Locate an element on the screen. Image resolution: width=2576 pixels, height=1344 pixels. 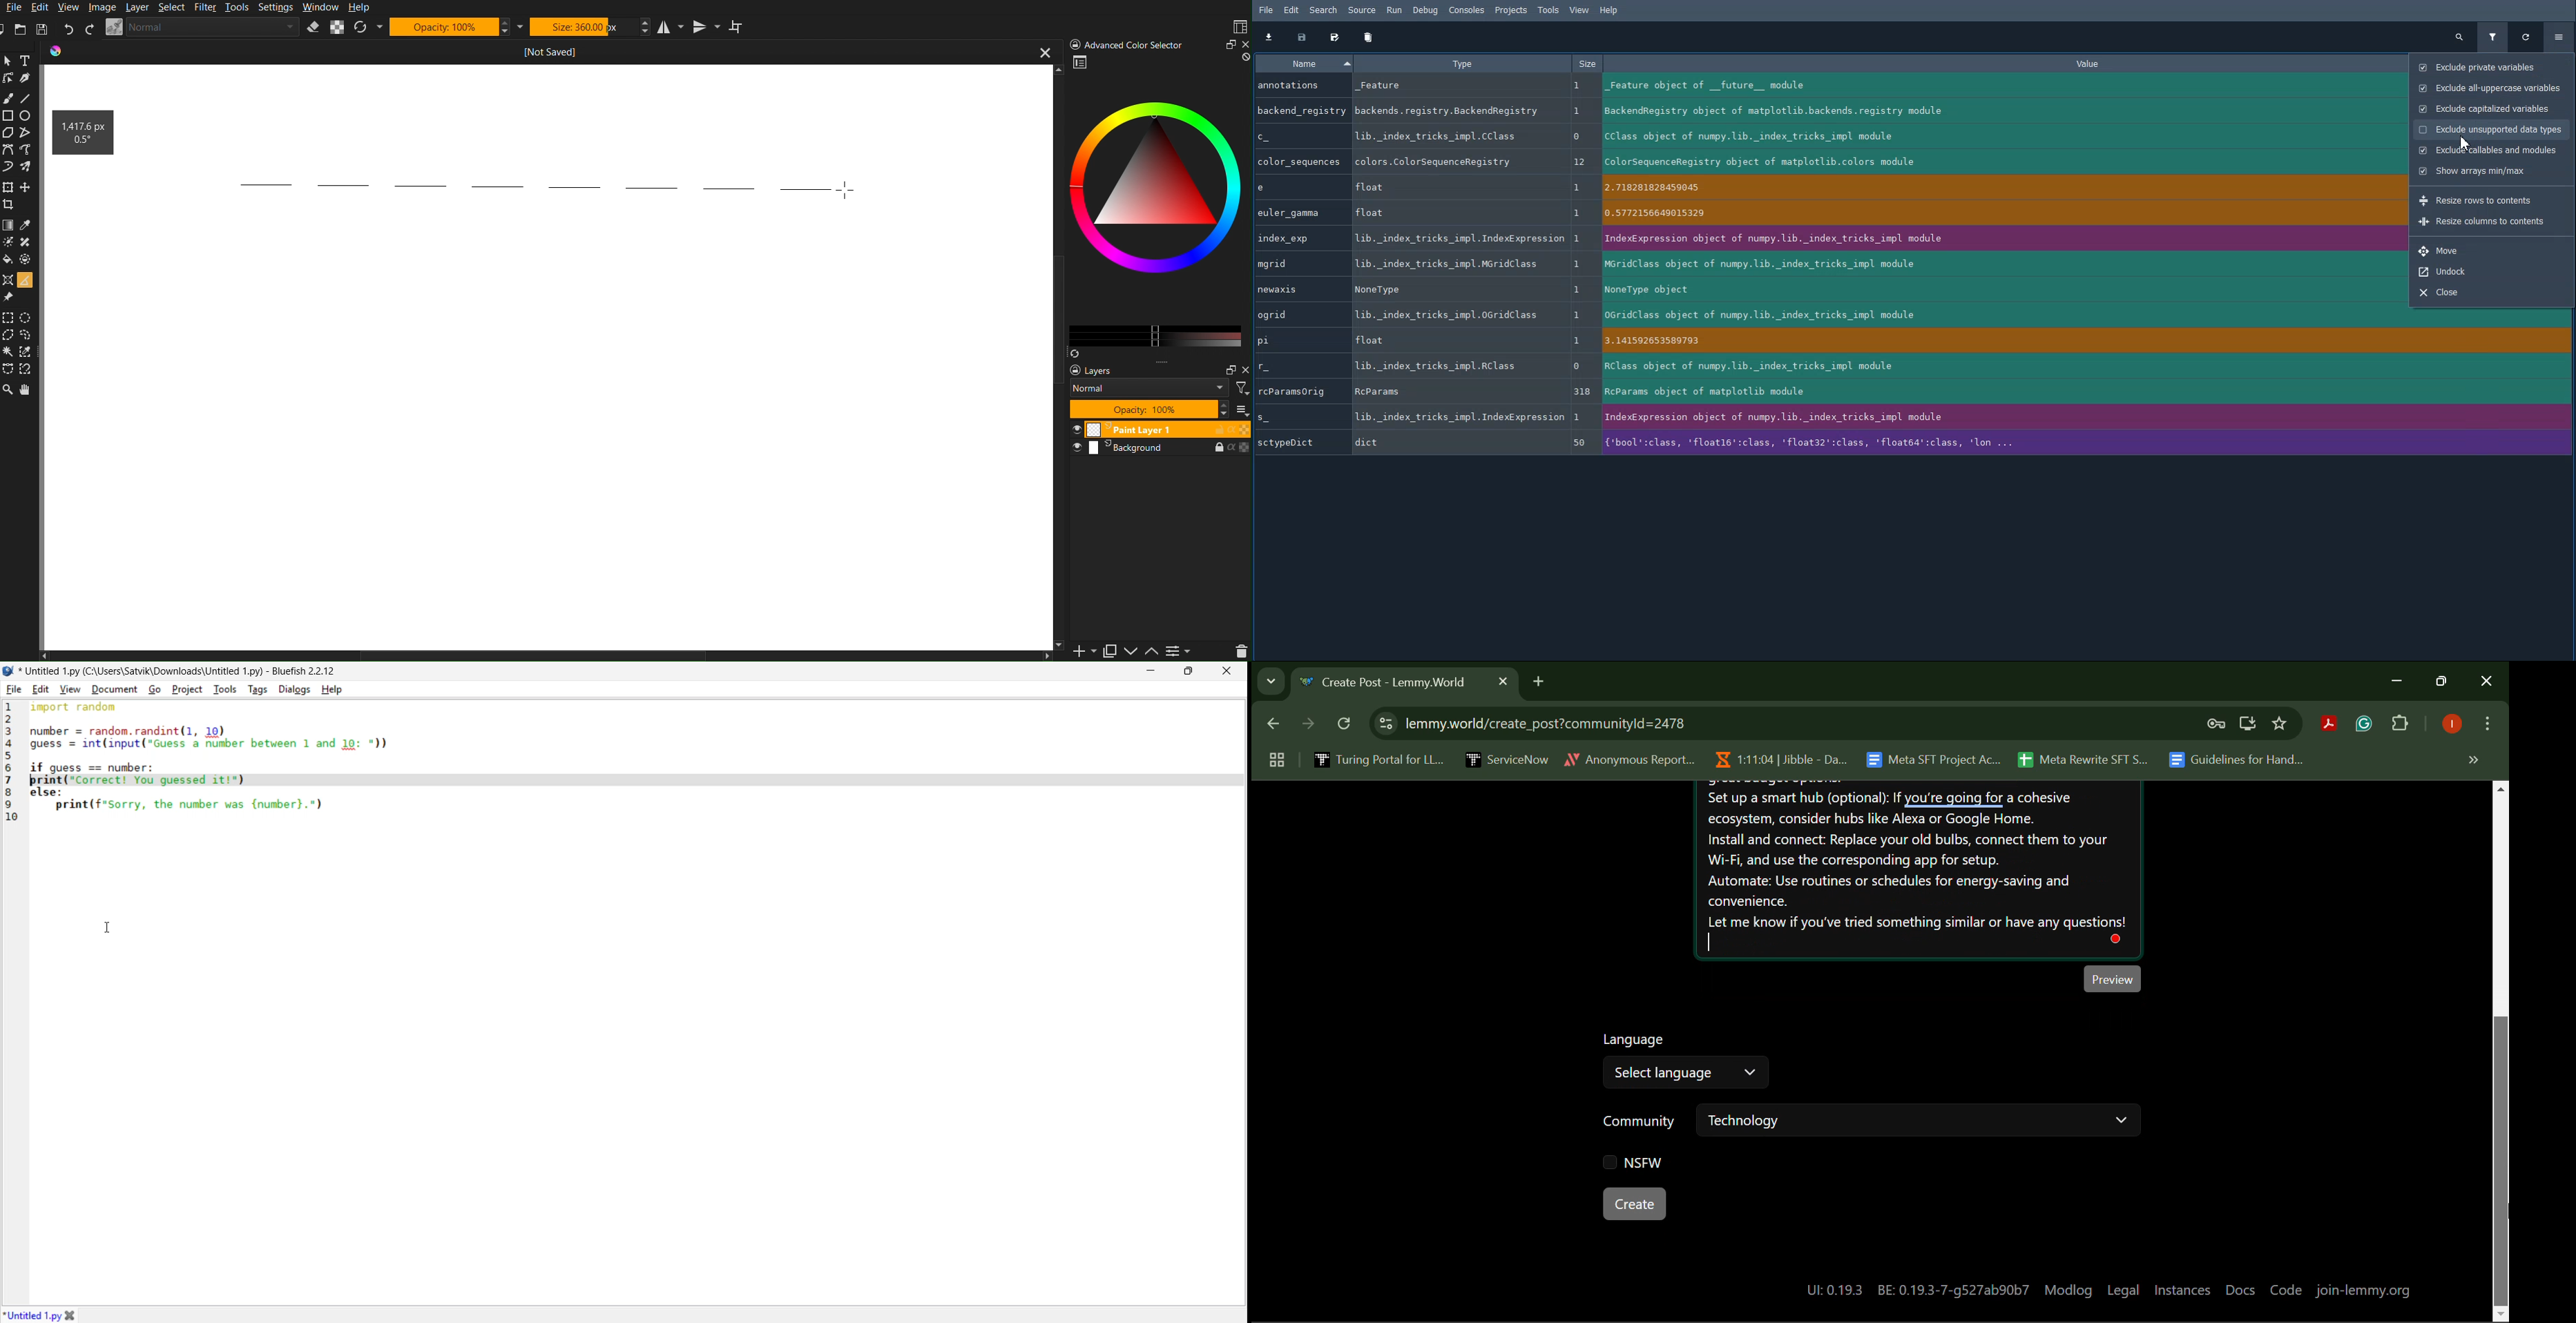
Exclude all uppercase variable is located at coordinates (2492, 89).